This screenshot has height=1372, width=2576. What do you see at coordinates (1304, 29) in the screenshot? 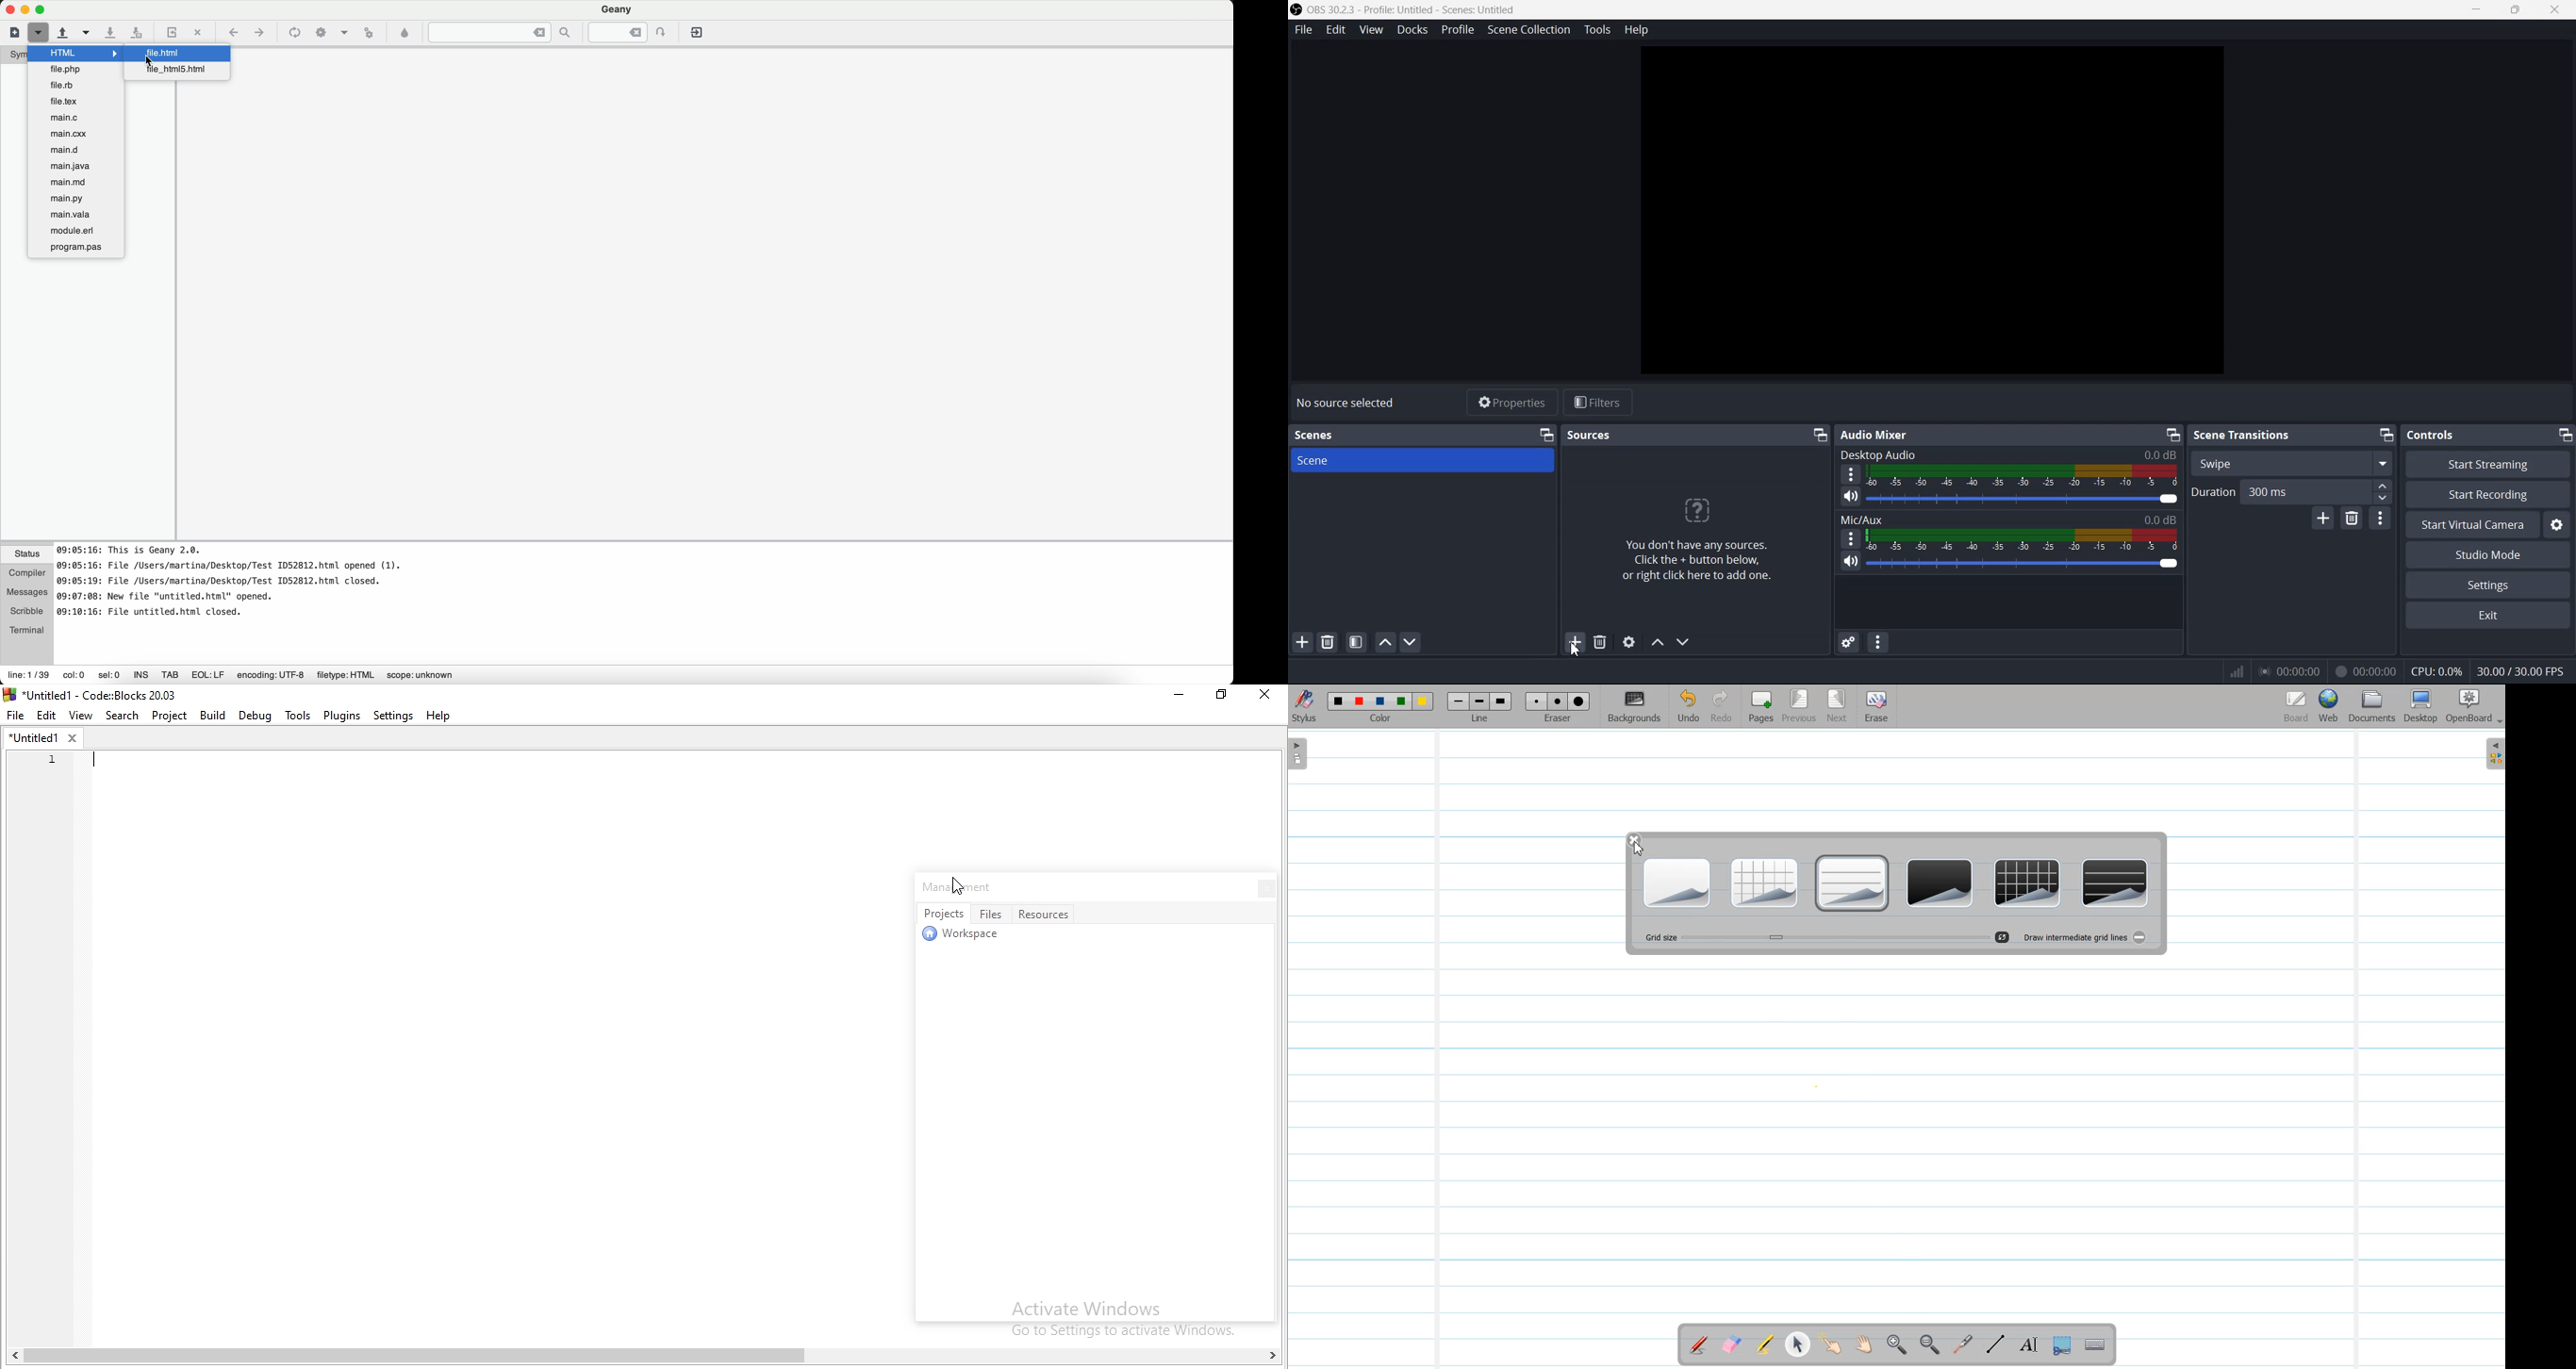
I see `File` at bounding box center [1304, 29].